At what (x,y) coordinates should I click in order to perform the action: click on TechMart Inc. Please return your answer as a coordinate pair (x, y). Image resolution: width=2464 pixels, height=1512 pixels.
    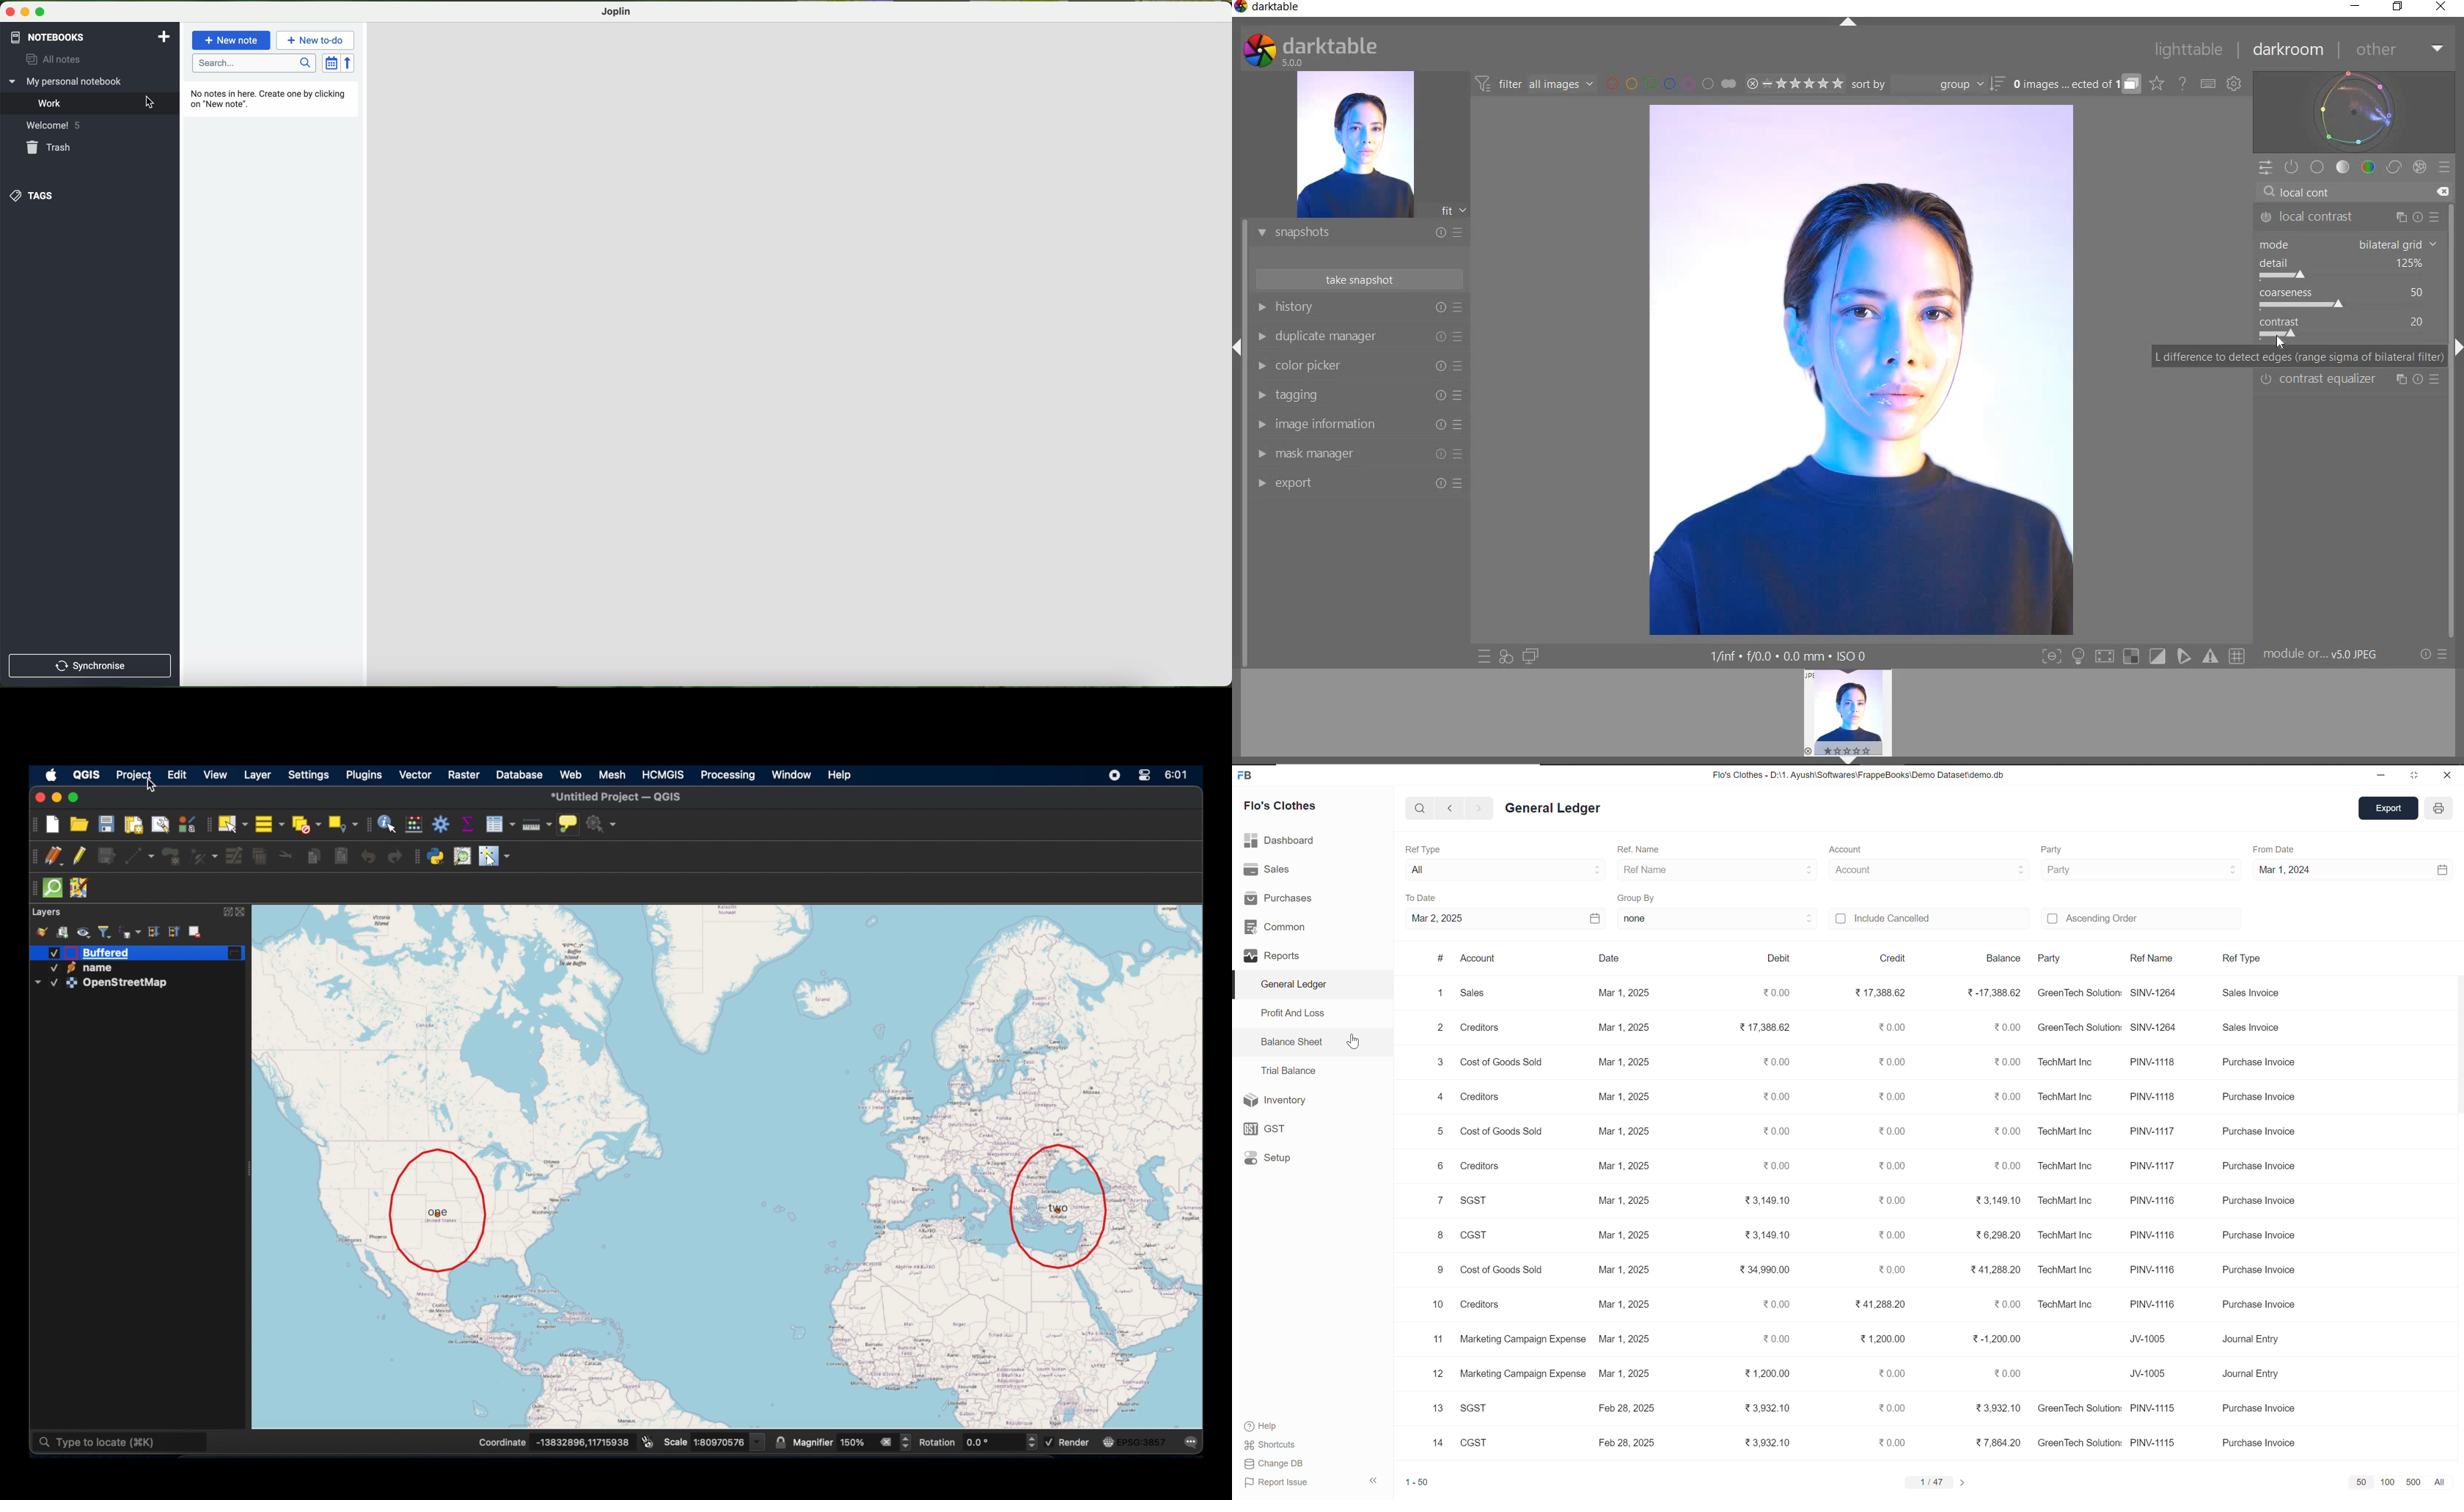
    Looking at the image, I should click on (2066, 1202).